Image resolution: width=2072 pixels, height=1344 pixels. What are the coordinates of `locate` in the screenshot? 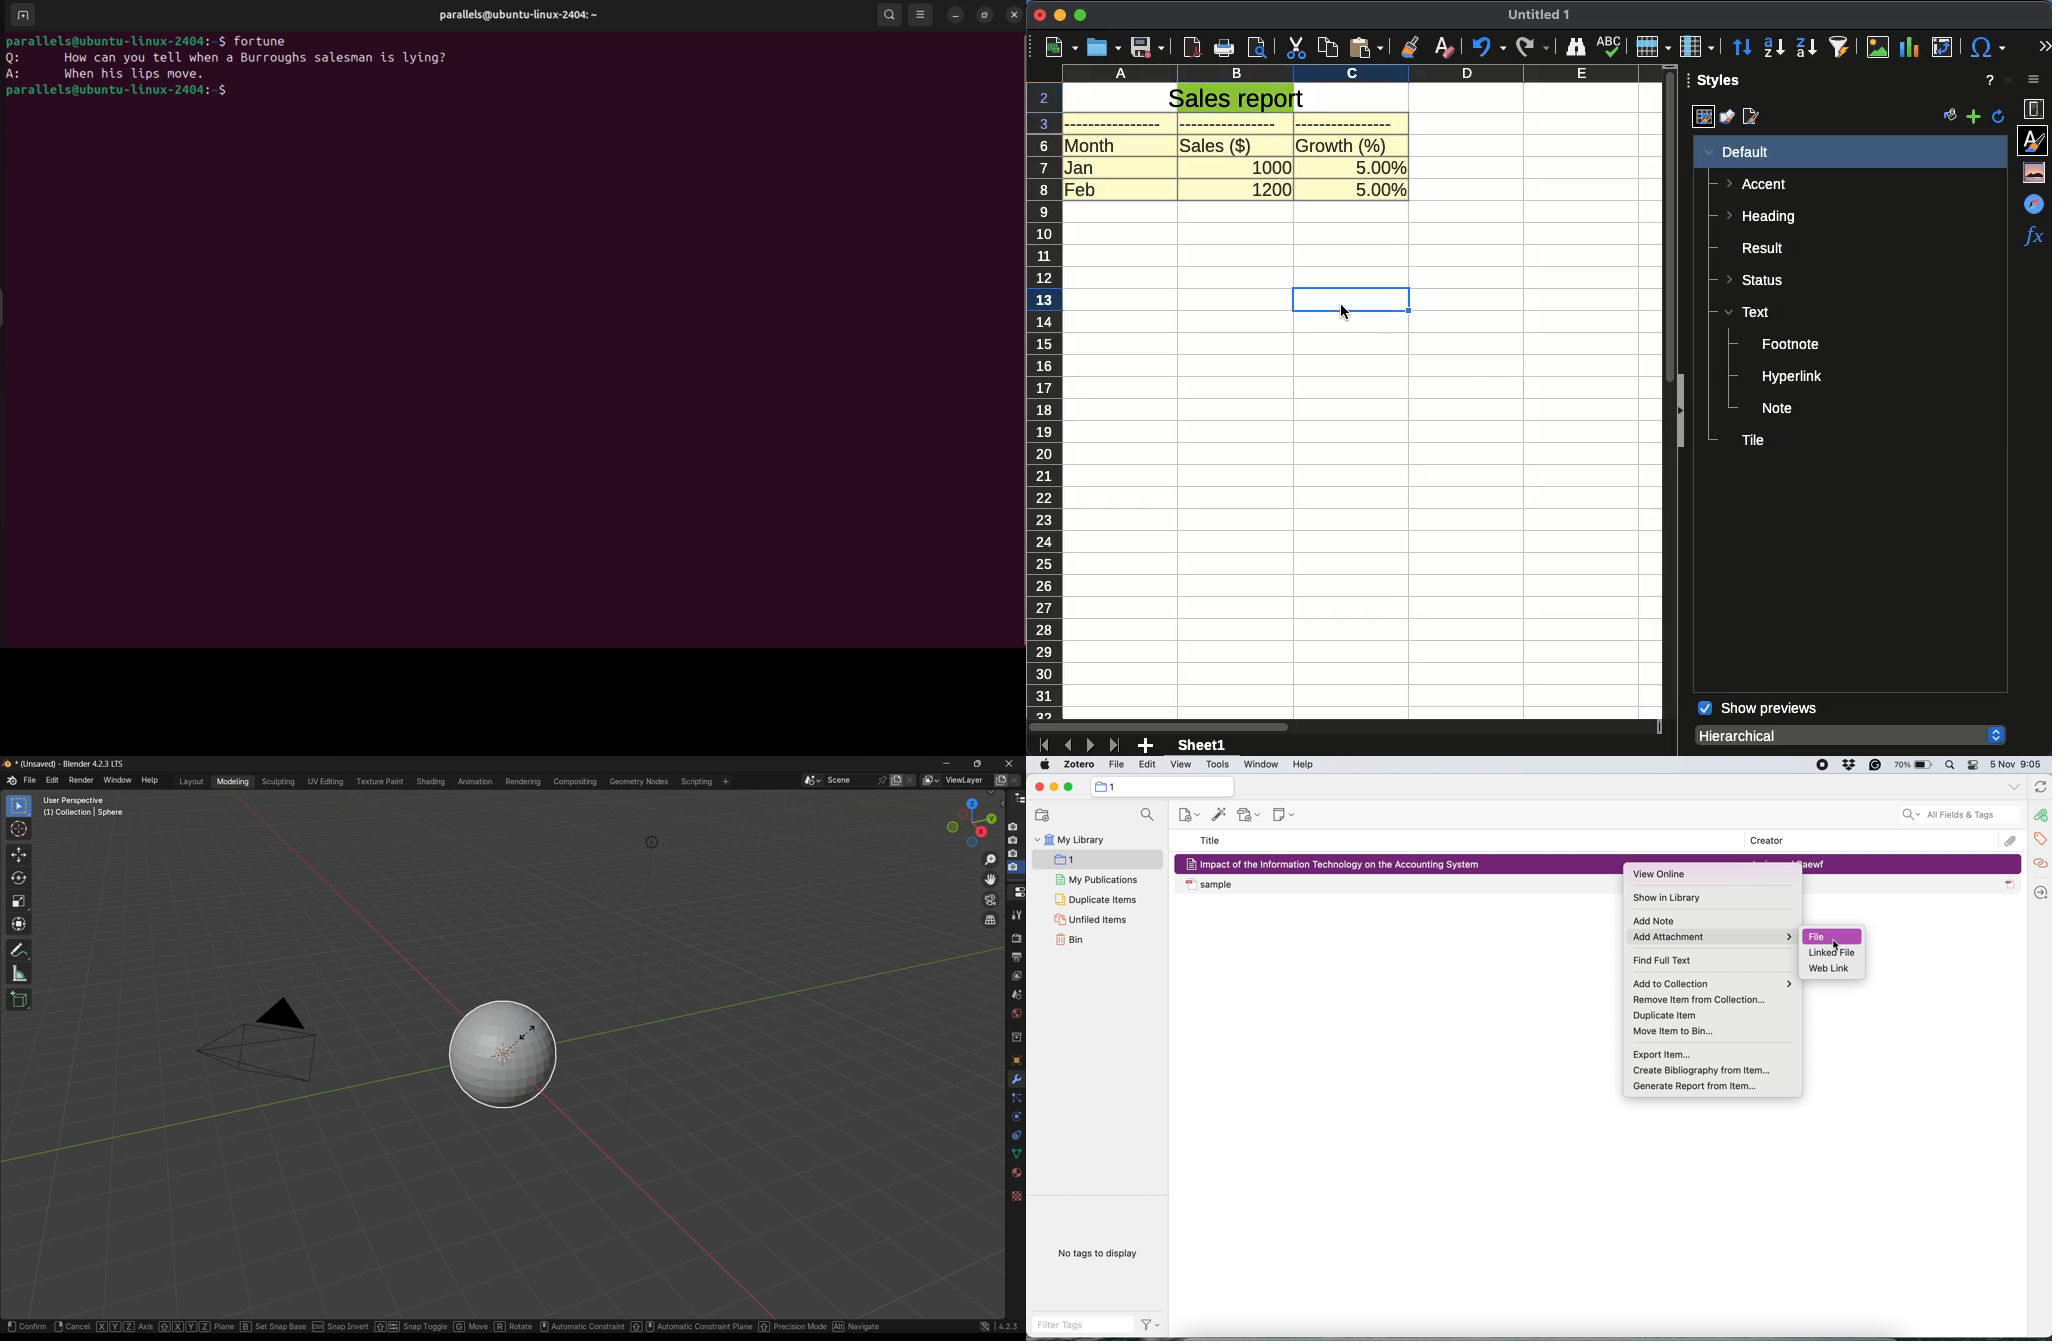 It's located at (2040, 889).